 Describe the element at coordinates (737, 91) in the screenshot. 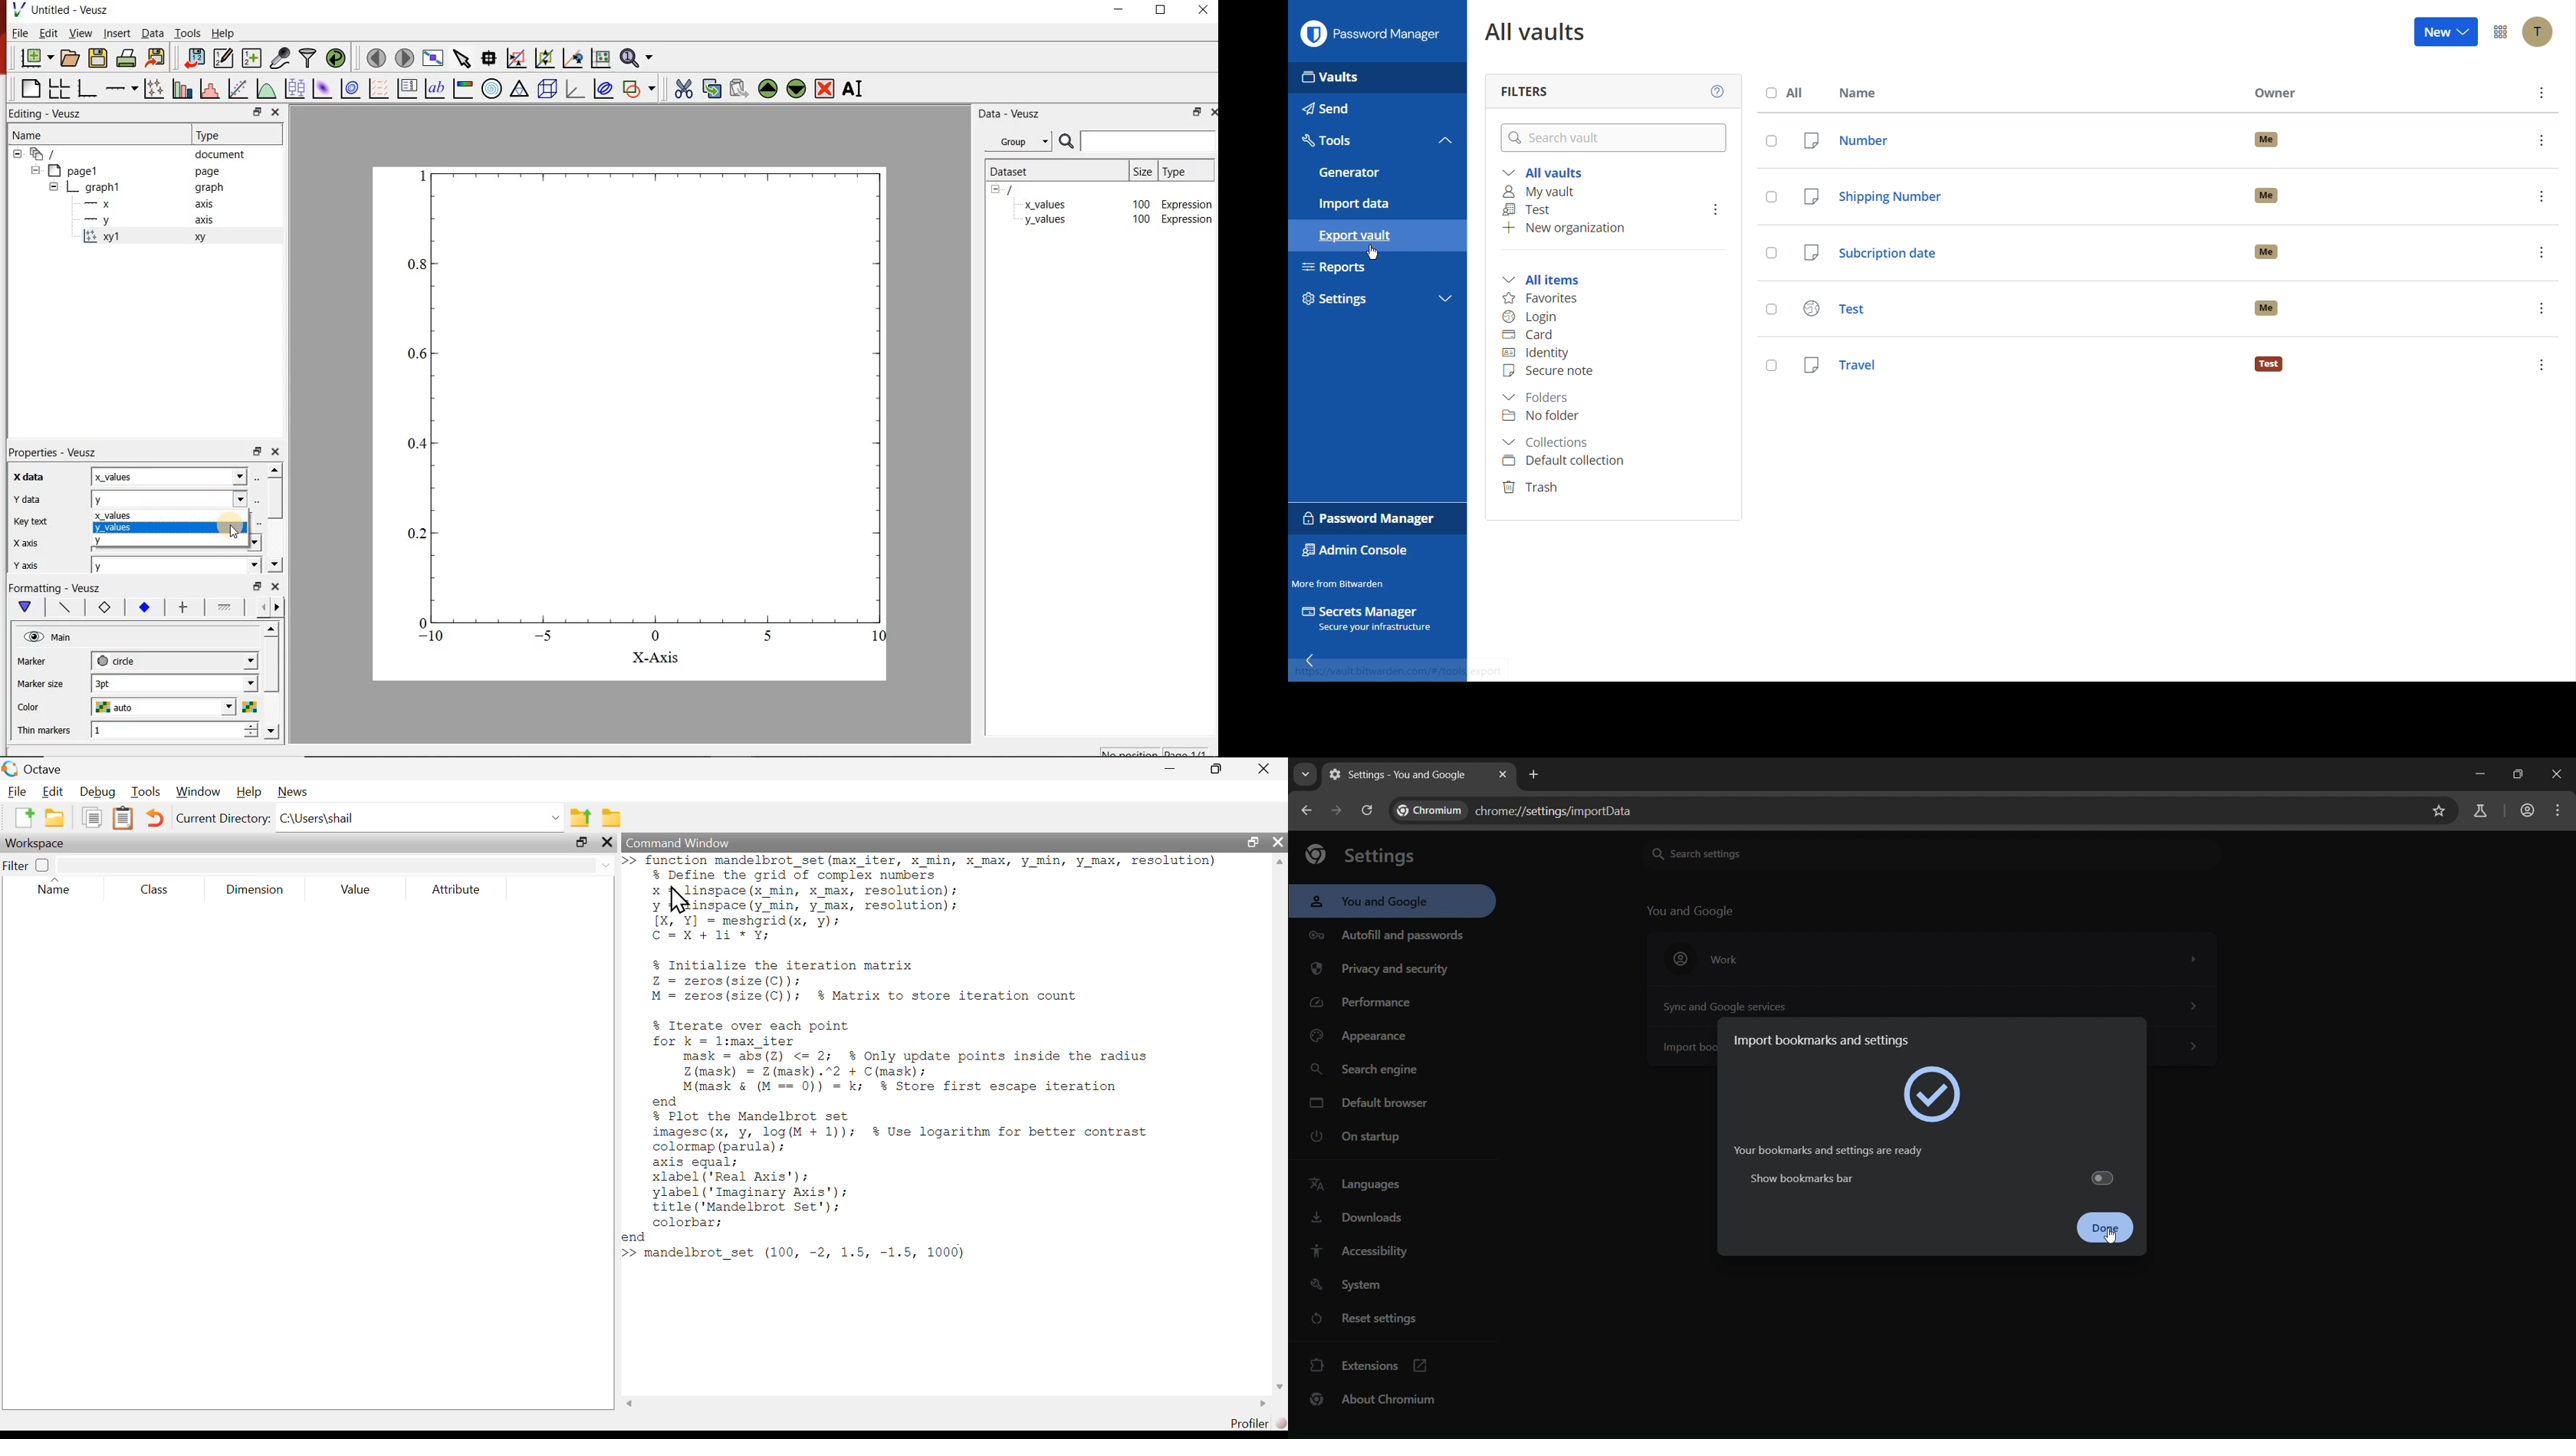

I see `paste the selected widget` at that location.